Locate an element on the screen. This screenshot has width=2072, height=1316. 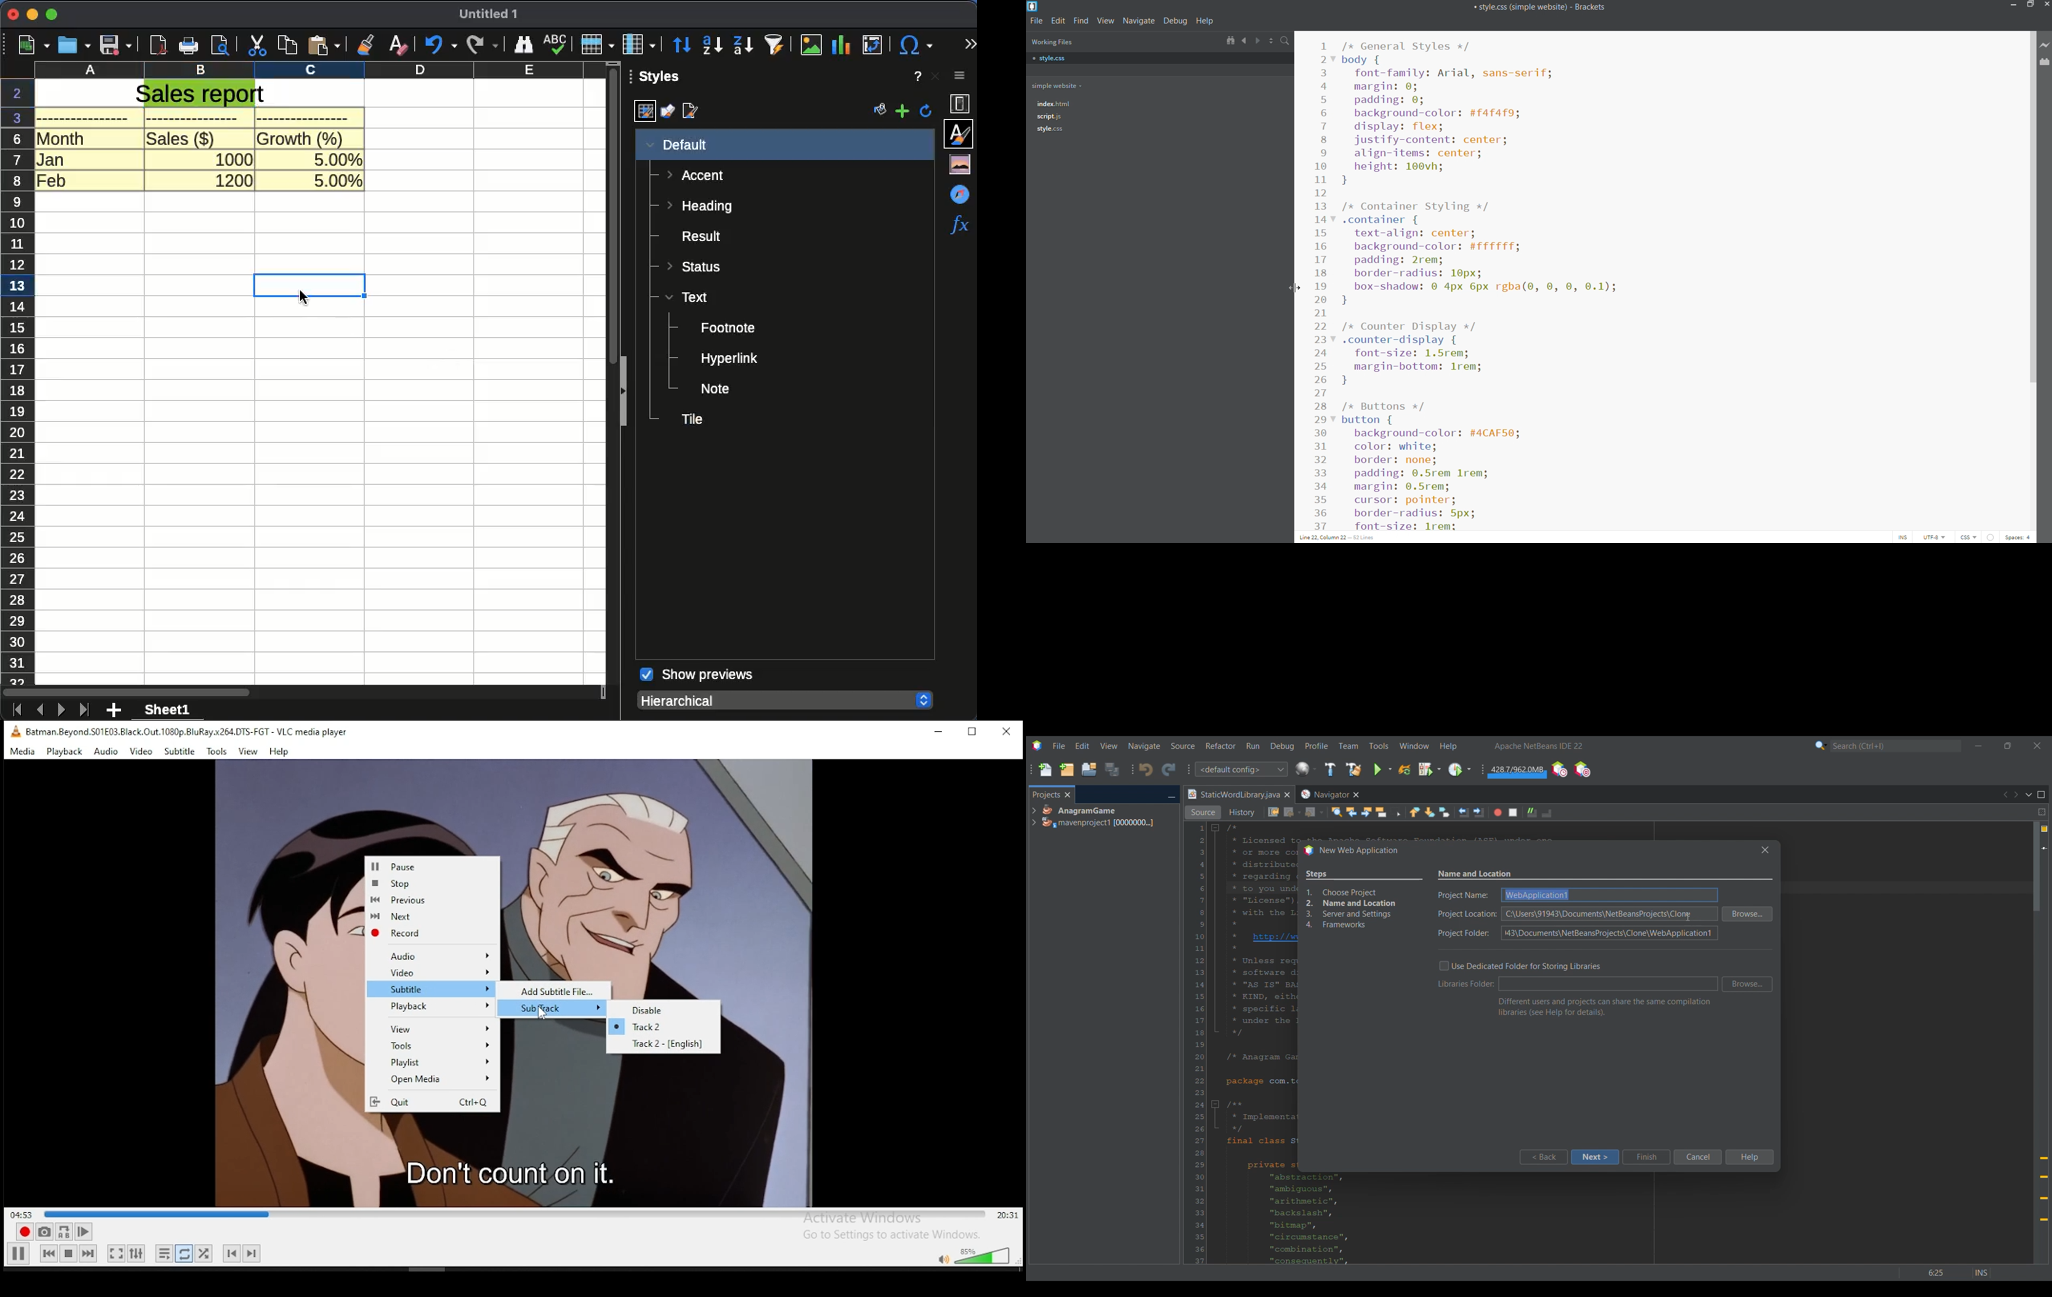
styles is located at coordinates (961, 132).